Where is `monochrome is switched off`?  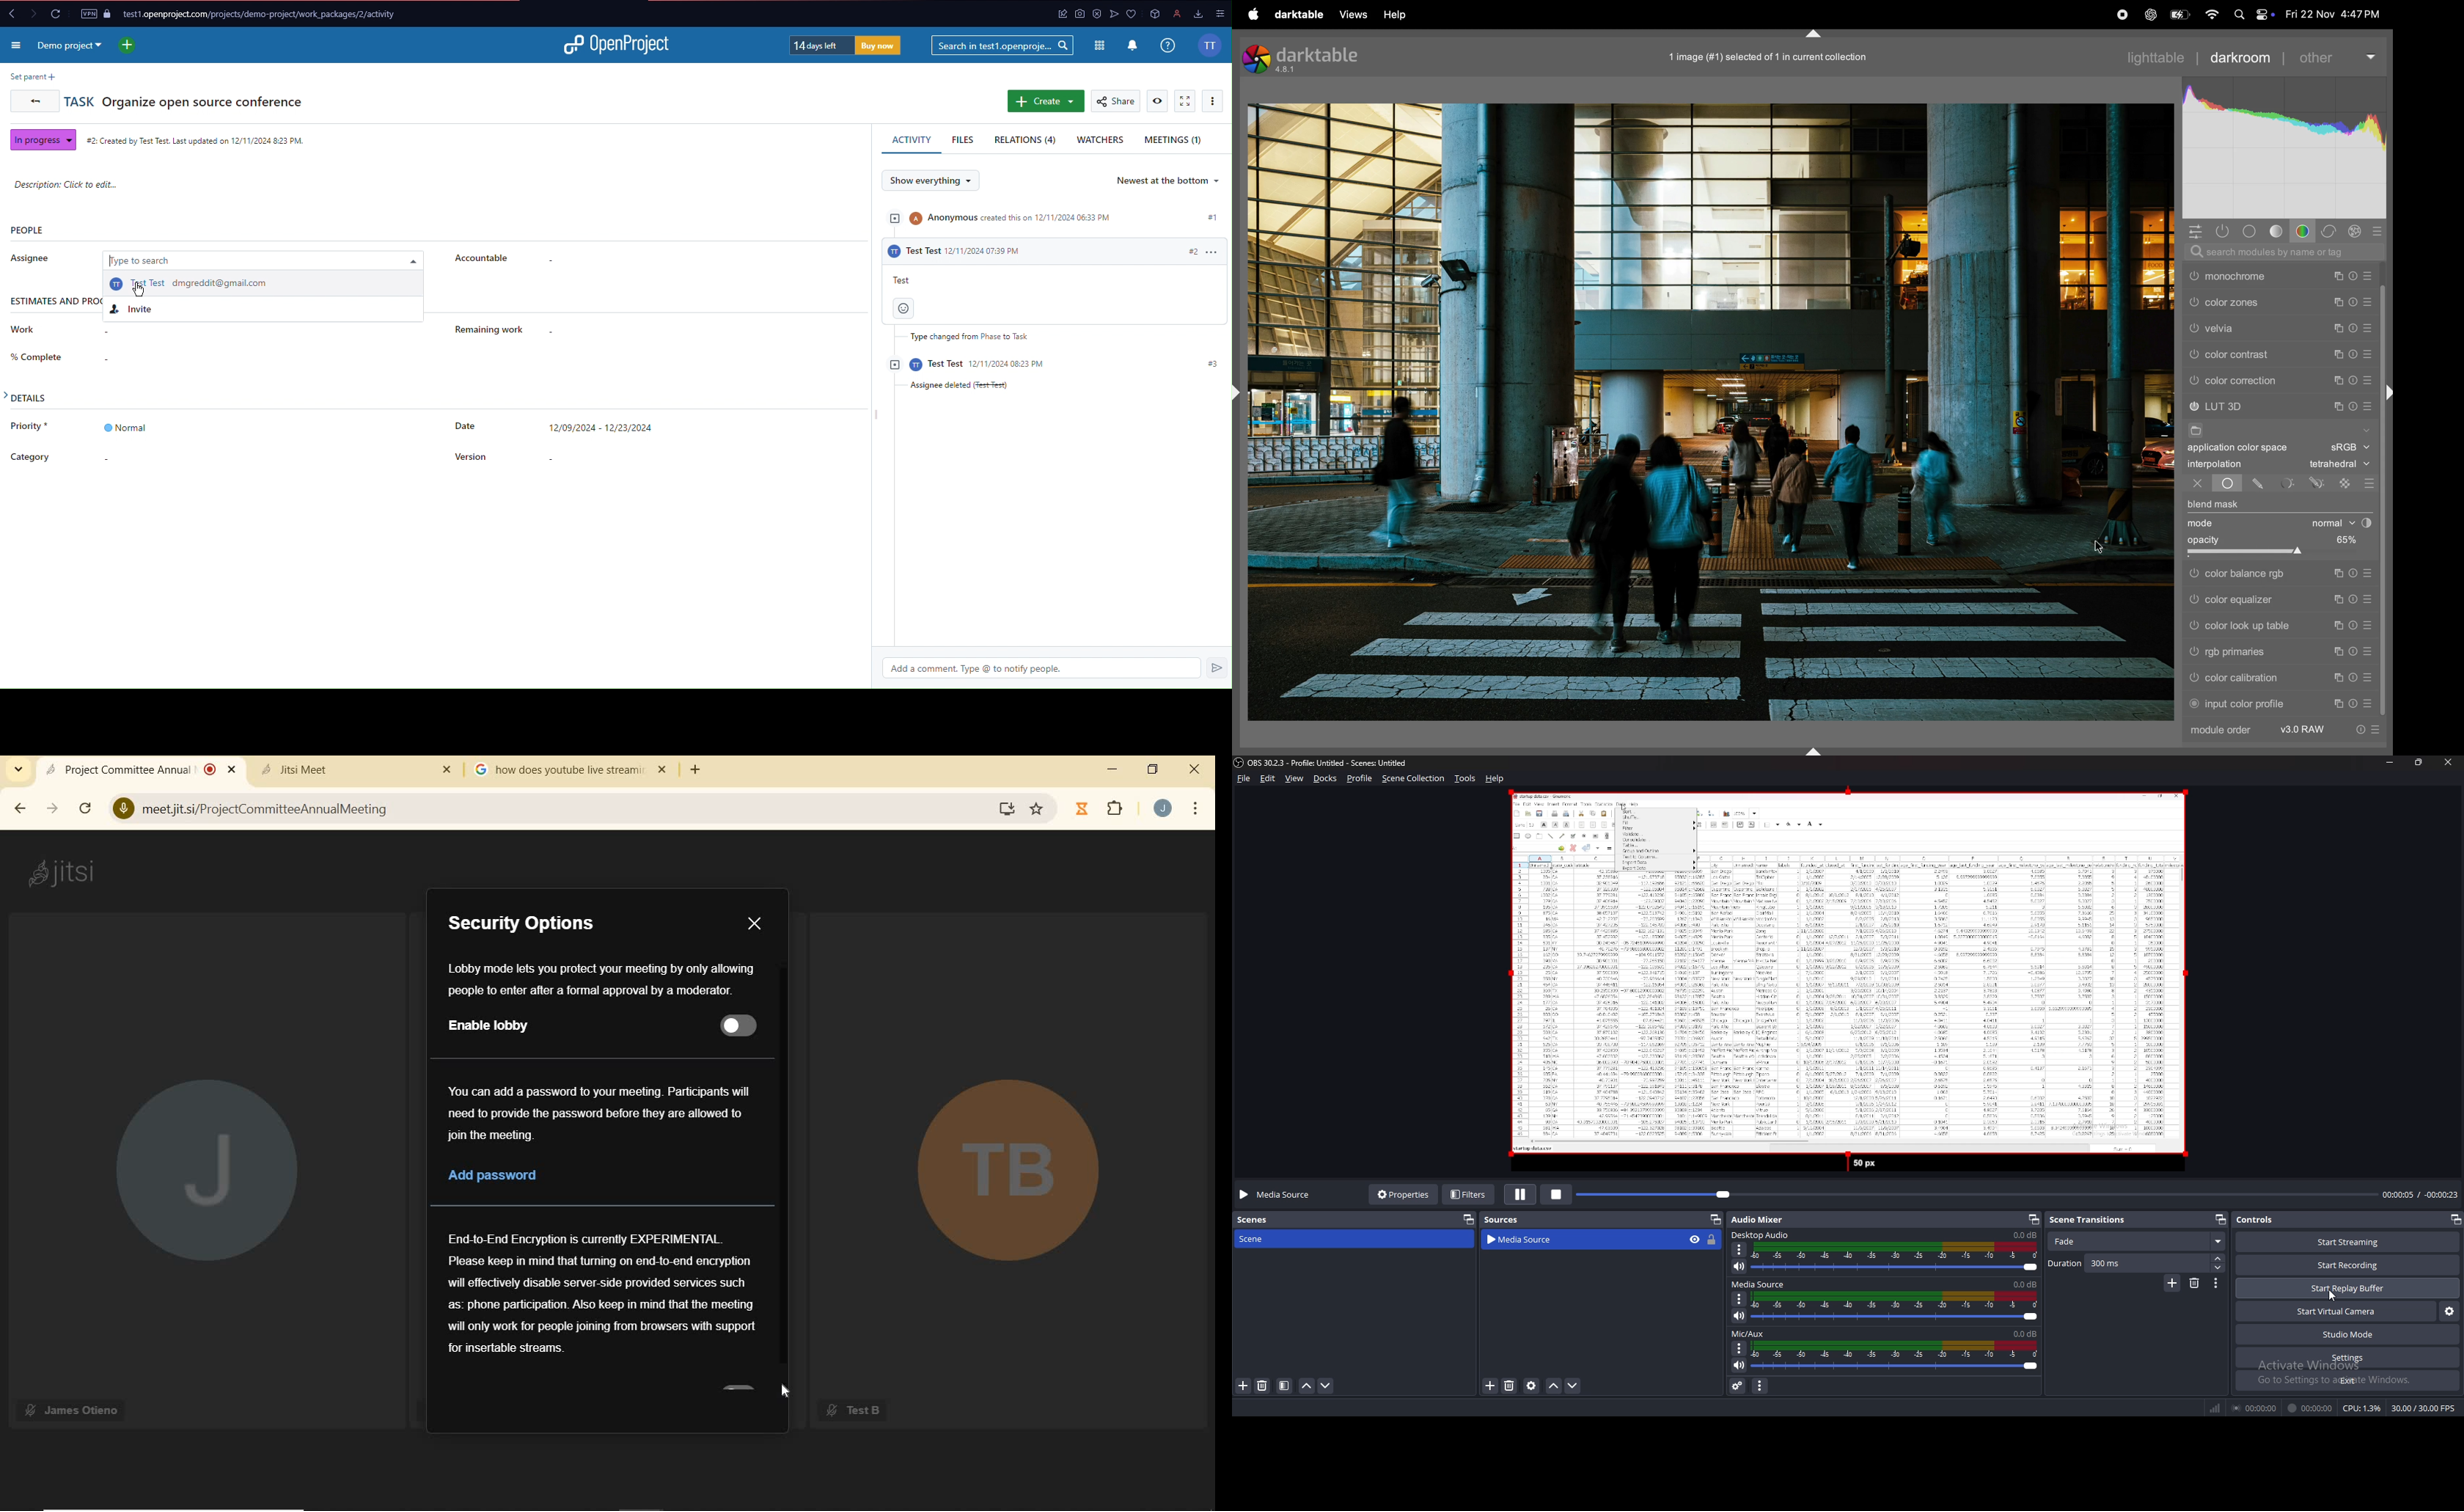 monochrome is switched off is located at coordinates (2194, 302).